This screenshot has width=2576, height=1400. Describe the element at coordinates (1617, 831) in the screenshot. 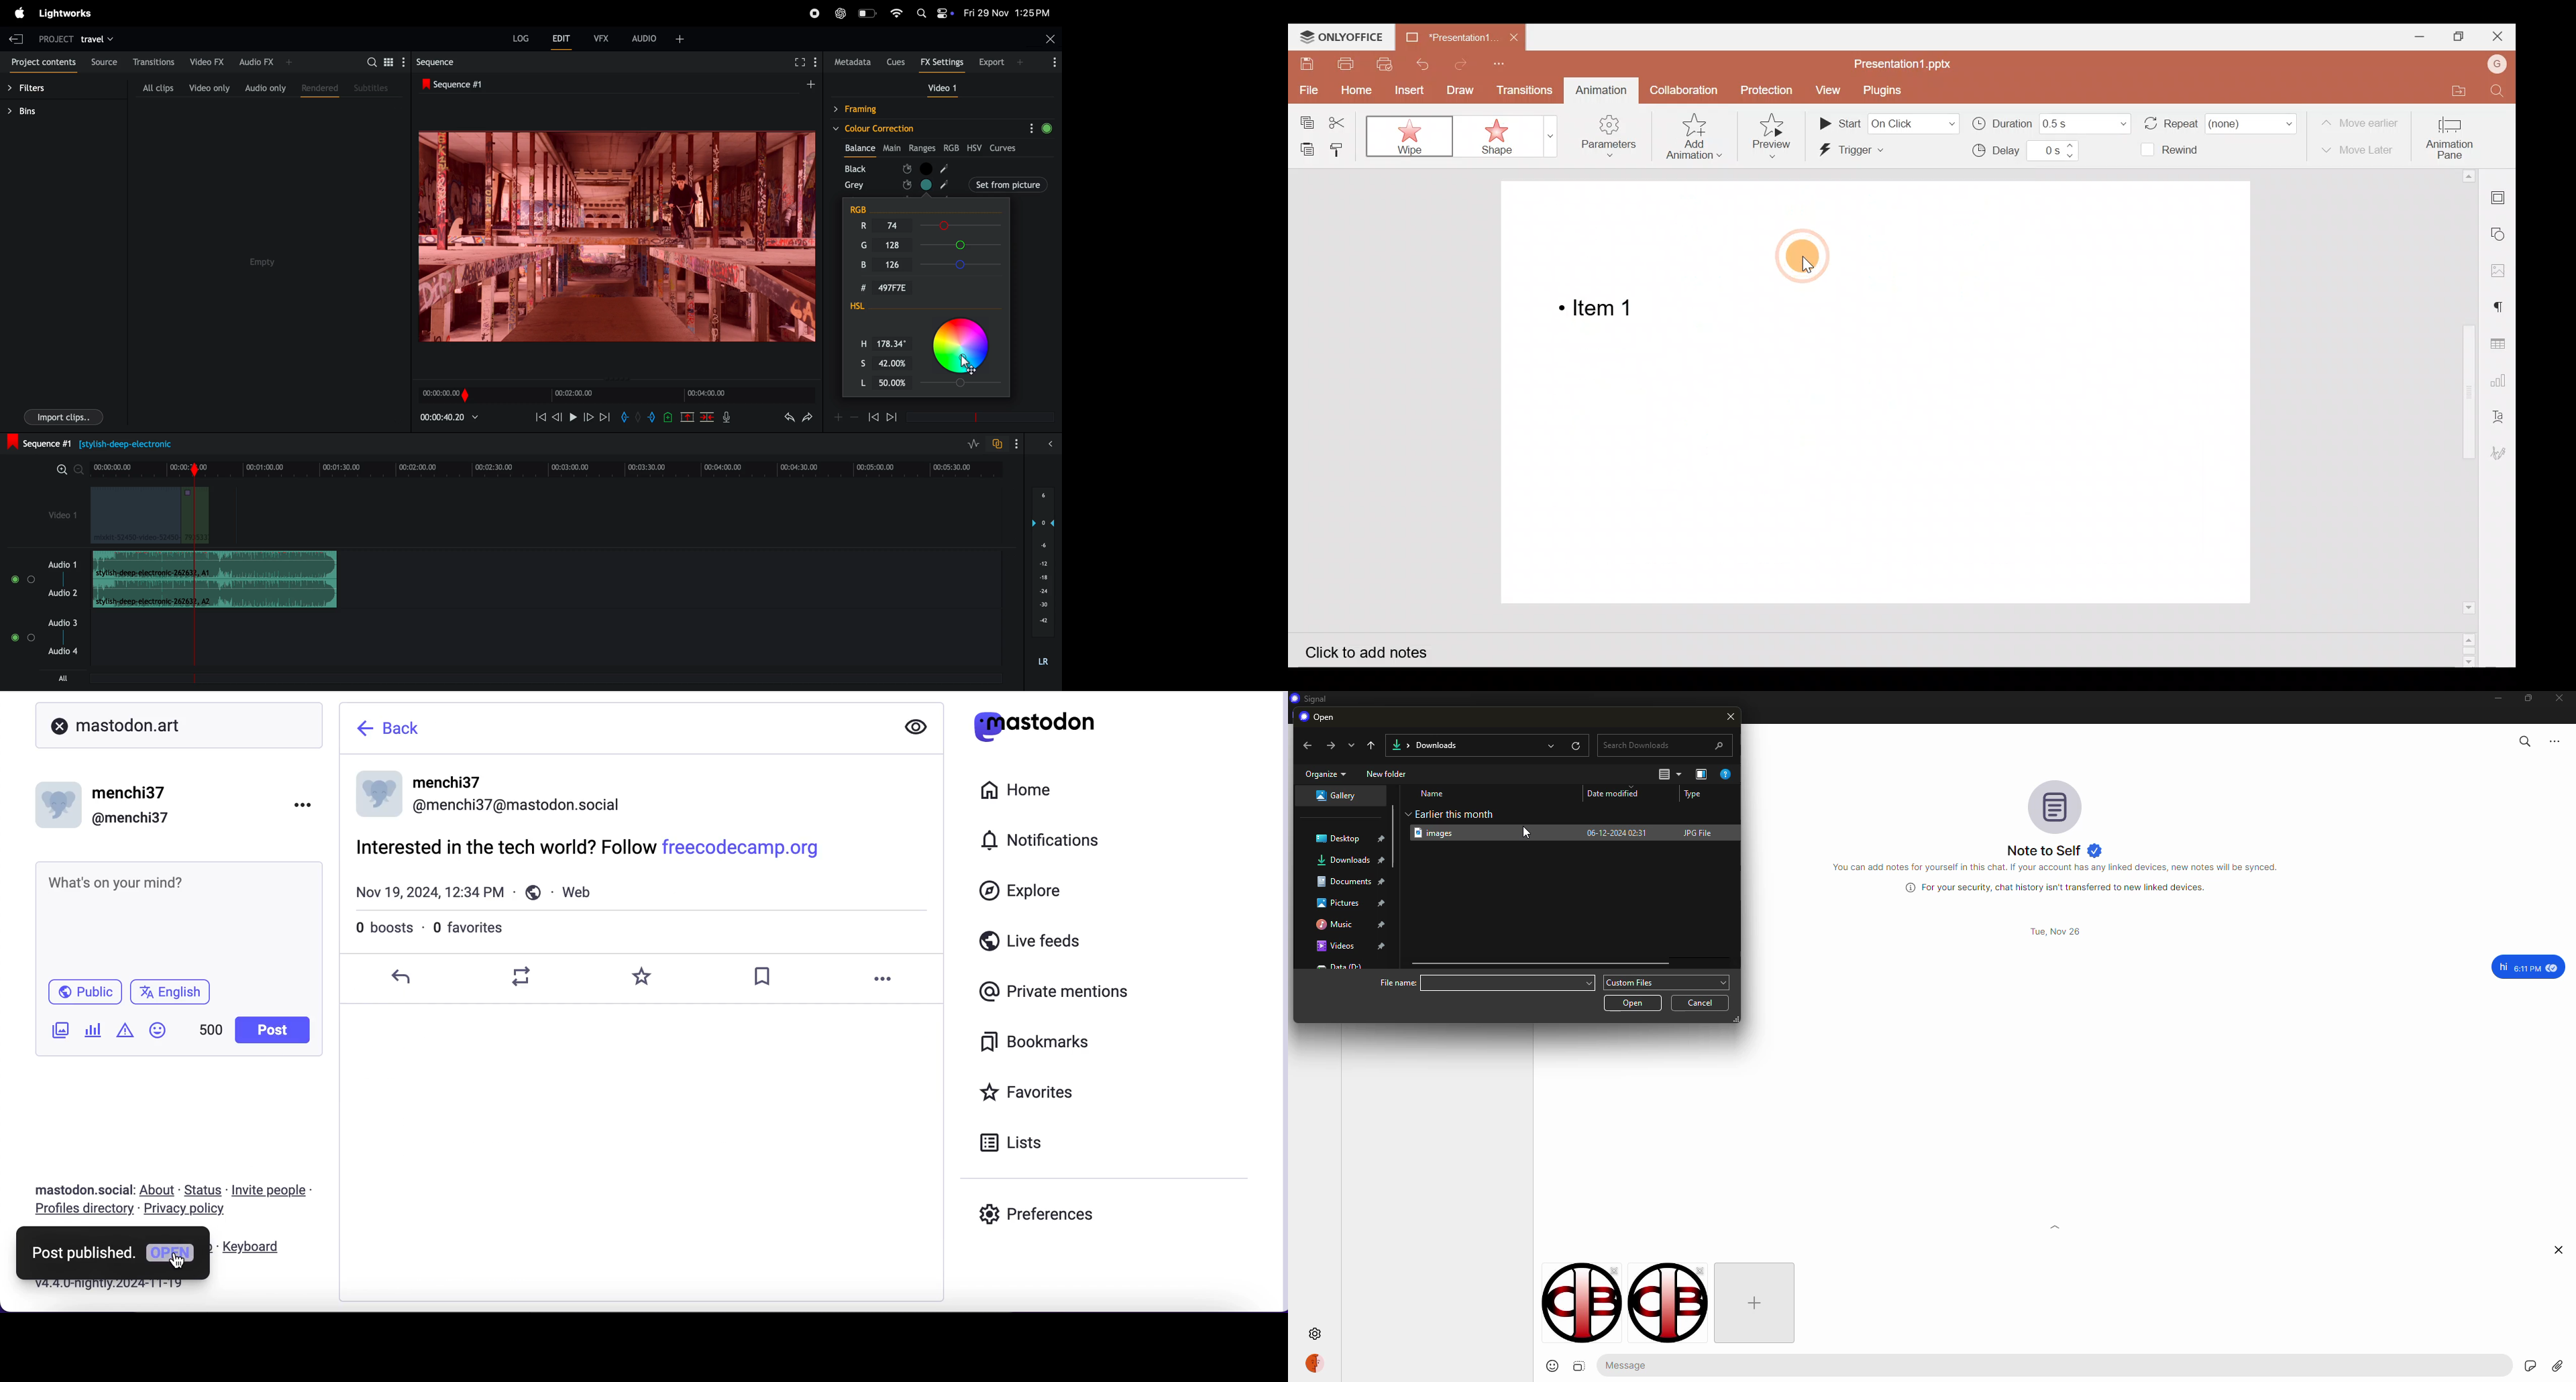

I see `date` at that location.